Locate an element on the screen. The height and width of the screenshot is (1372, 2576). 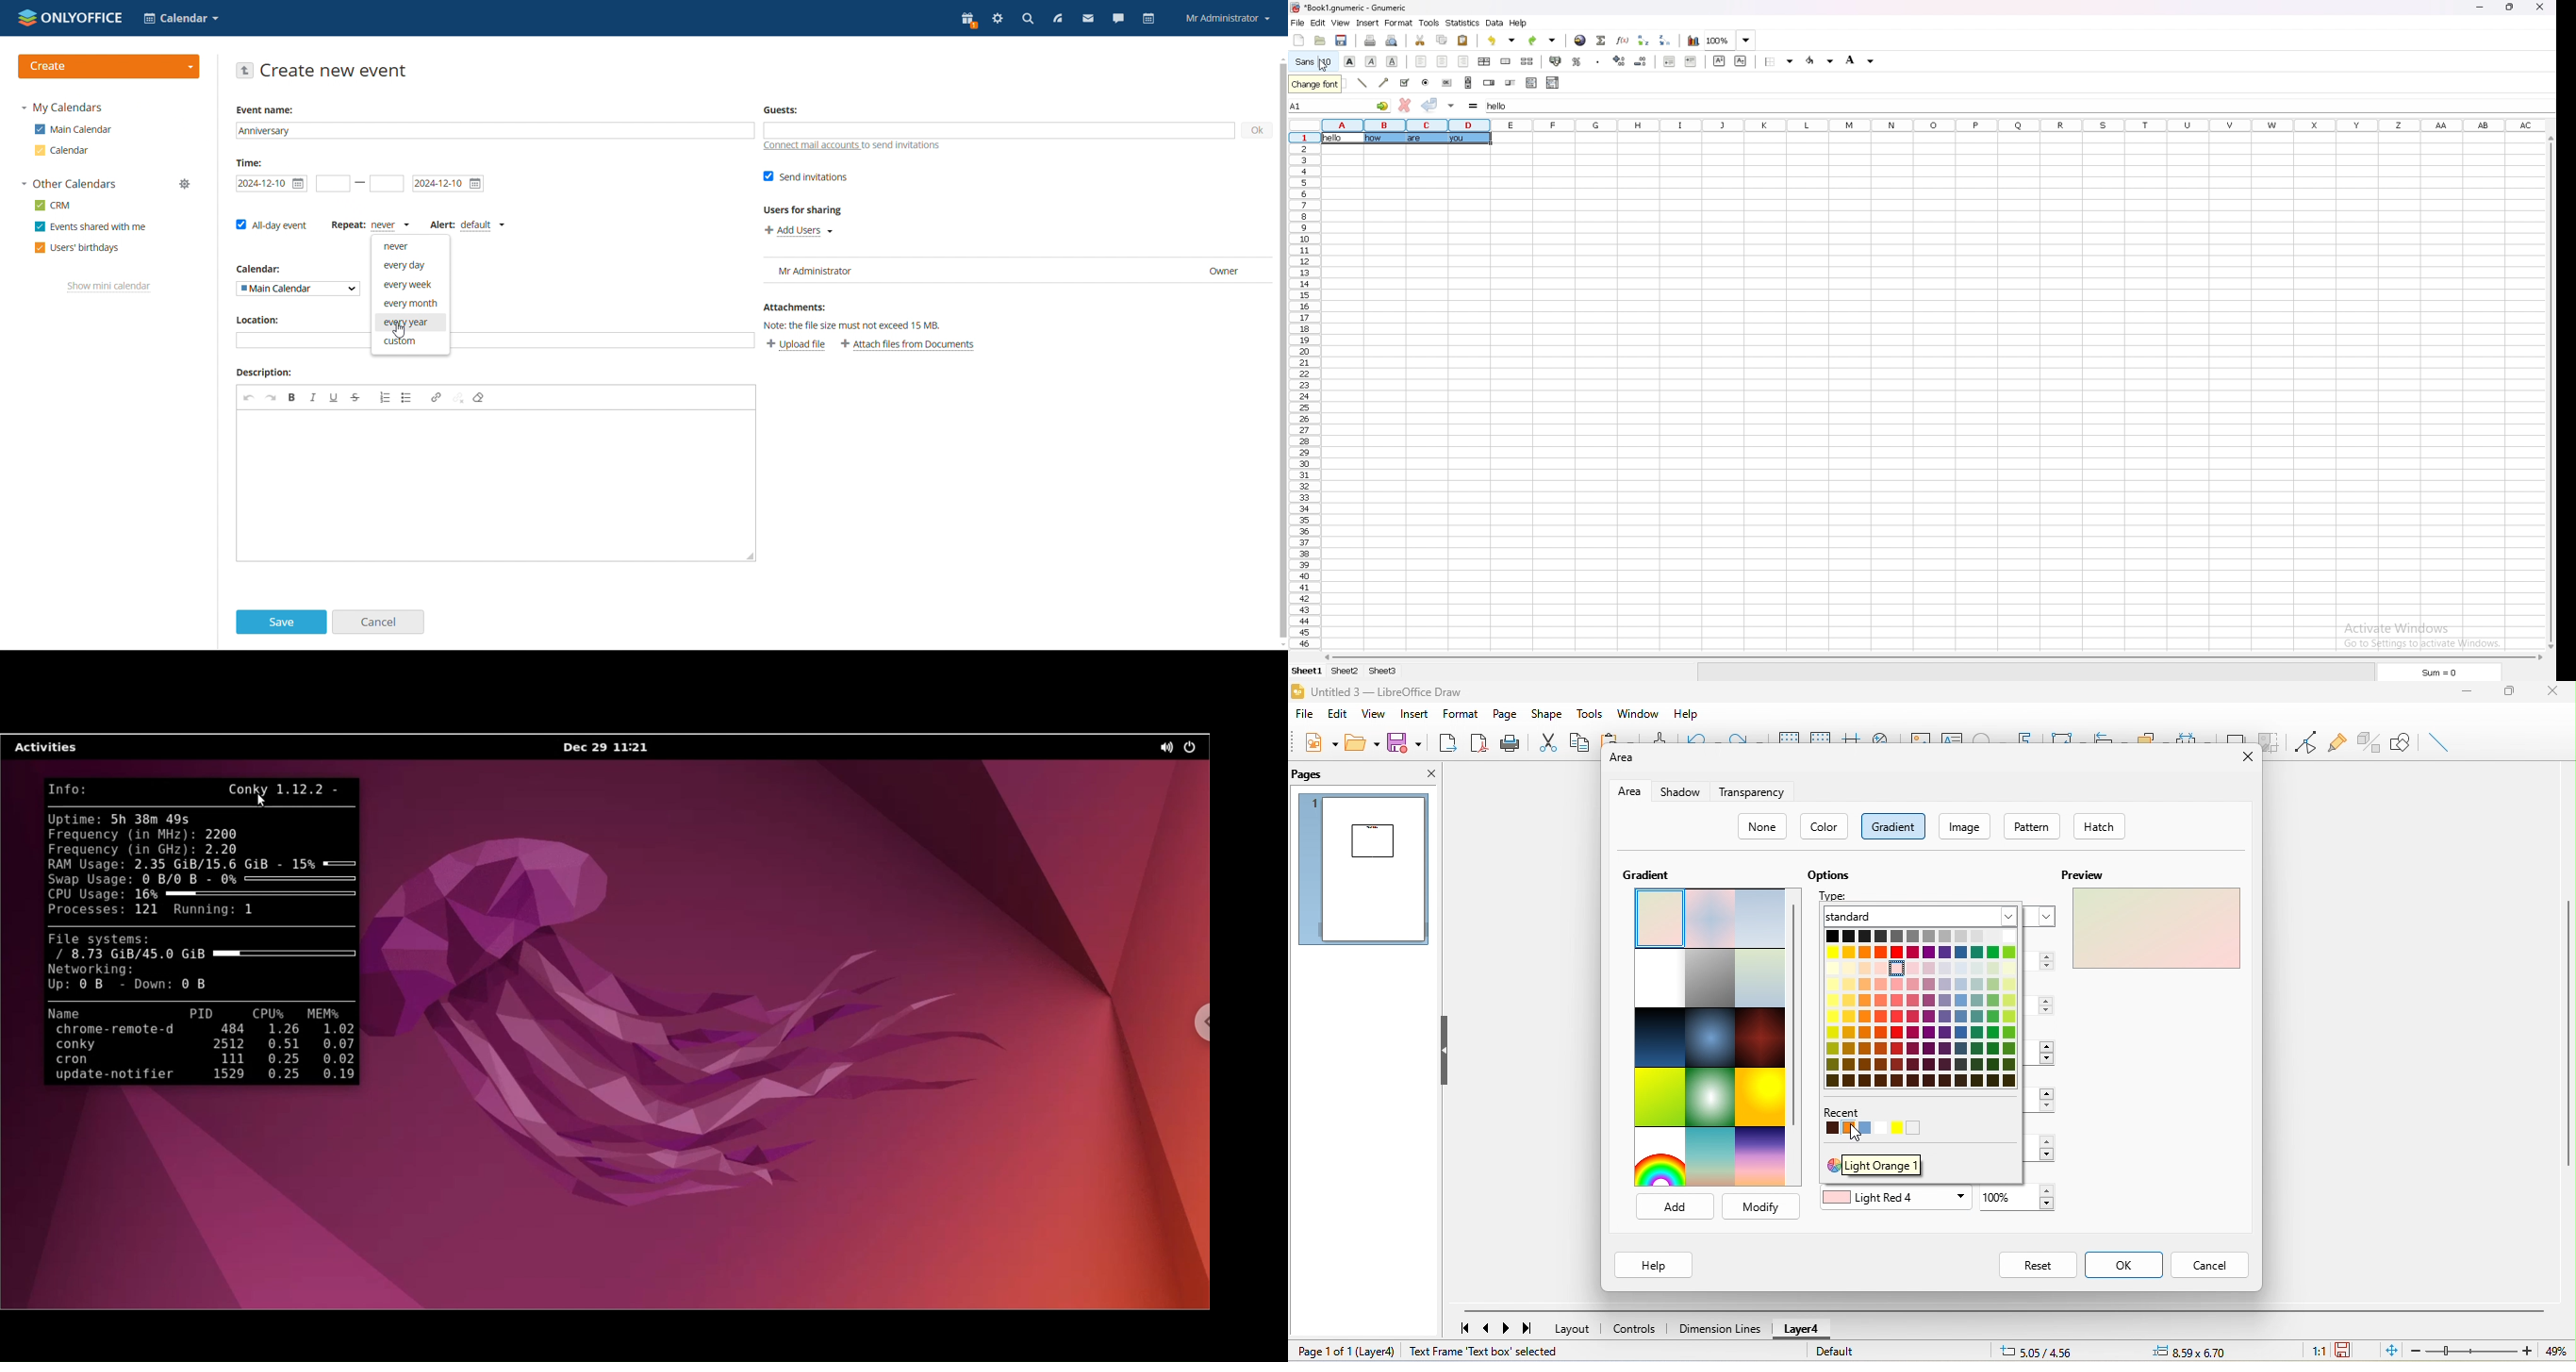
merge cells is located at coordinates (1505, 61).